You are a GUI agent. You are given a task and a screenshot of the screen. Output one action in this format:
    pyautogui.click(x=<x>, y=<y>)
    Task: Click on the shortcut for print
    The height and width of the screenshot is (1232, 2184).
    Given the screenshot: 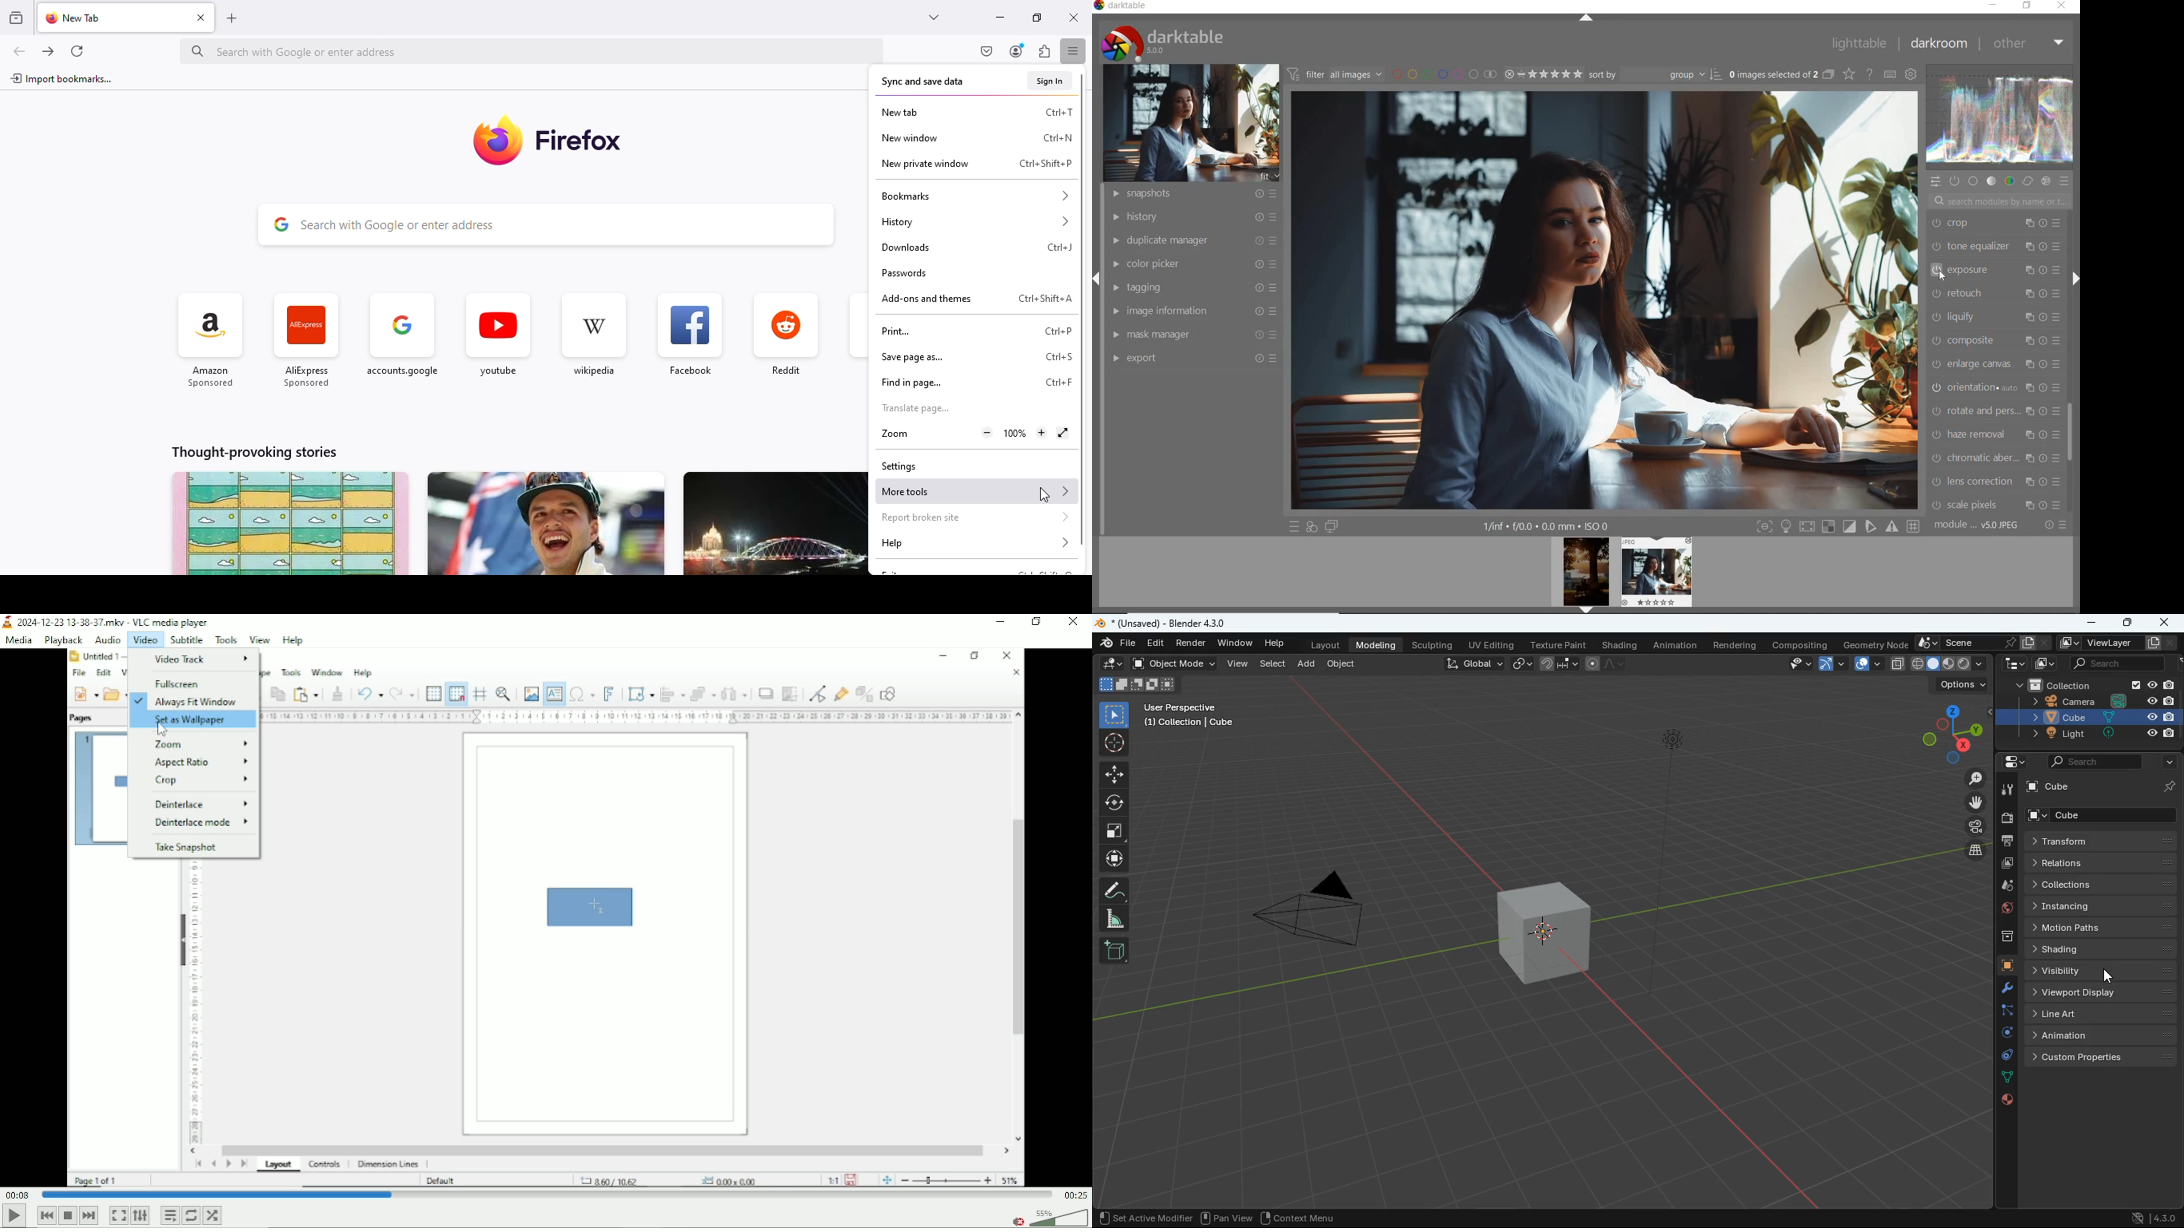 What is the action you would take?
    pyautogui.click(x=1058, y=332)
    